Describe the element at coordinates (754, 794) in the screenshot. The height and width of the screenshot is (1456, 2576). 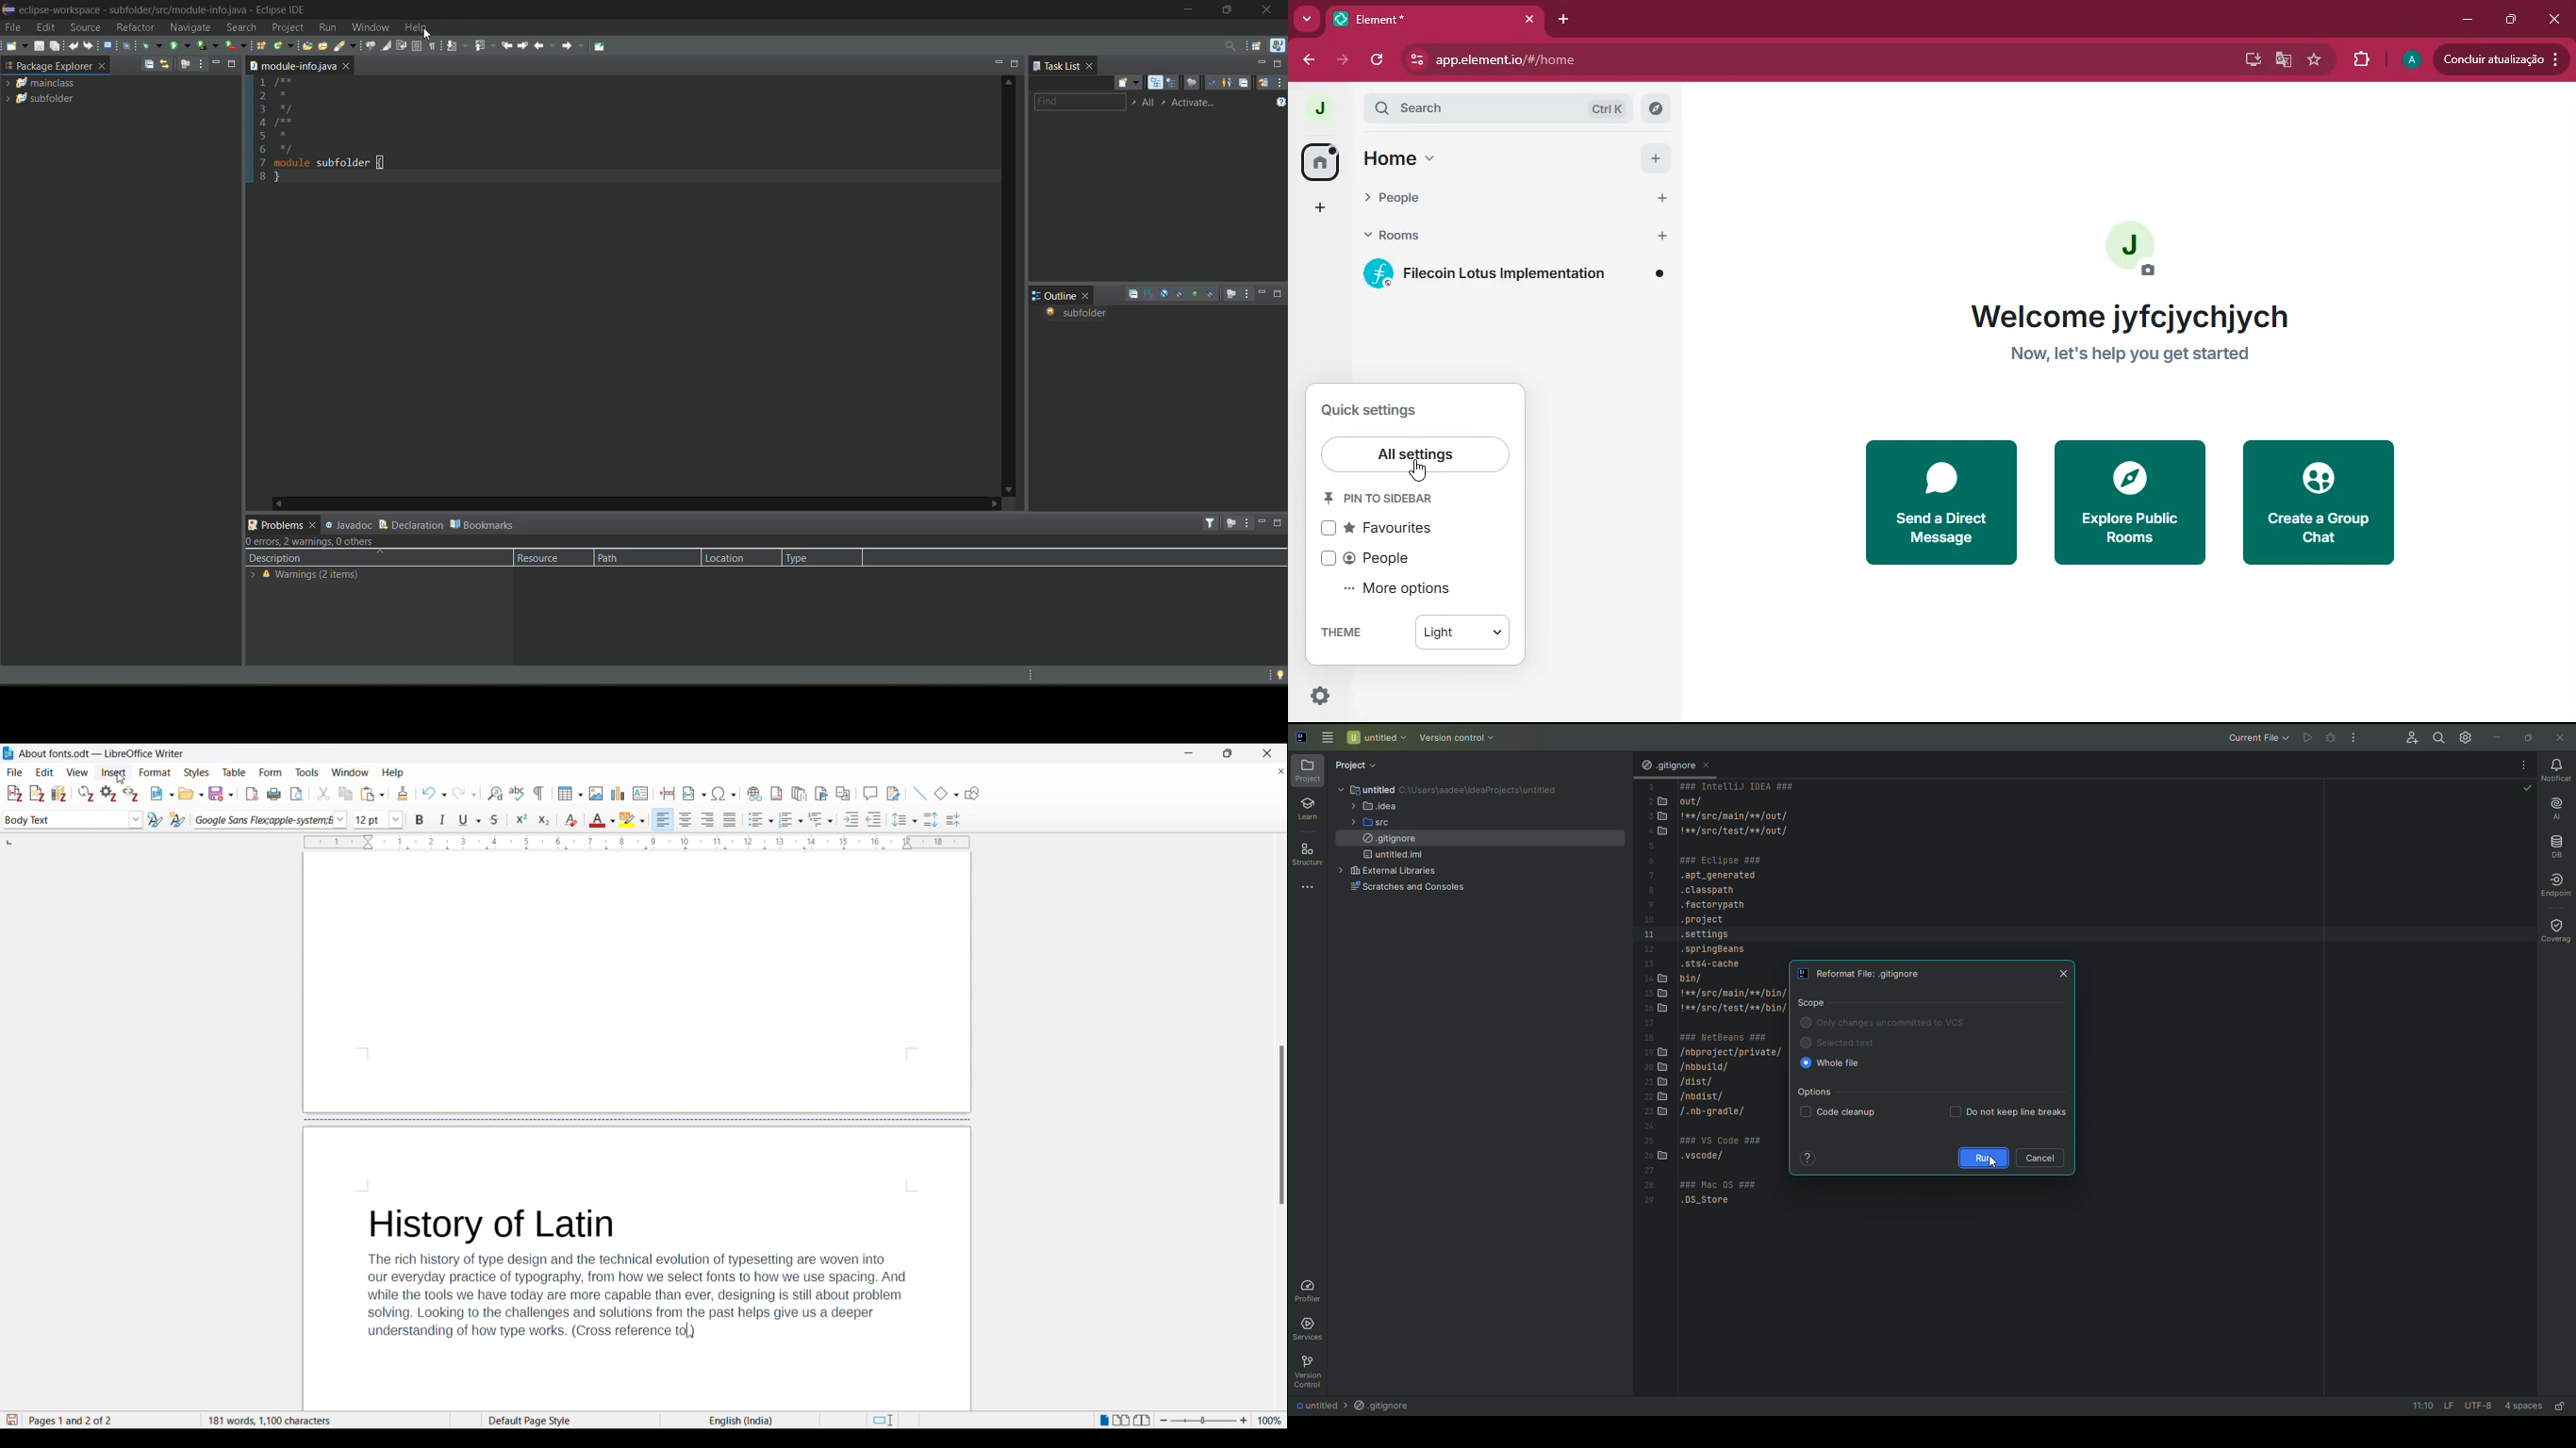
I see `Insert hyperlink` at that location.